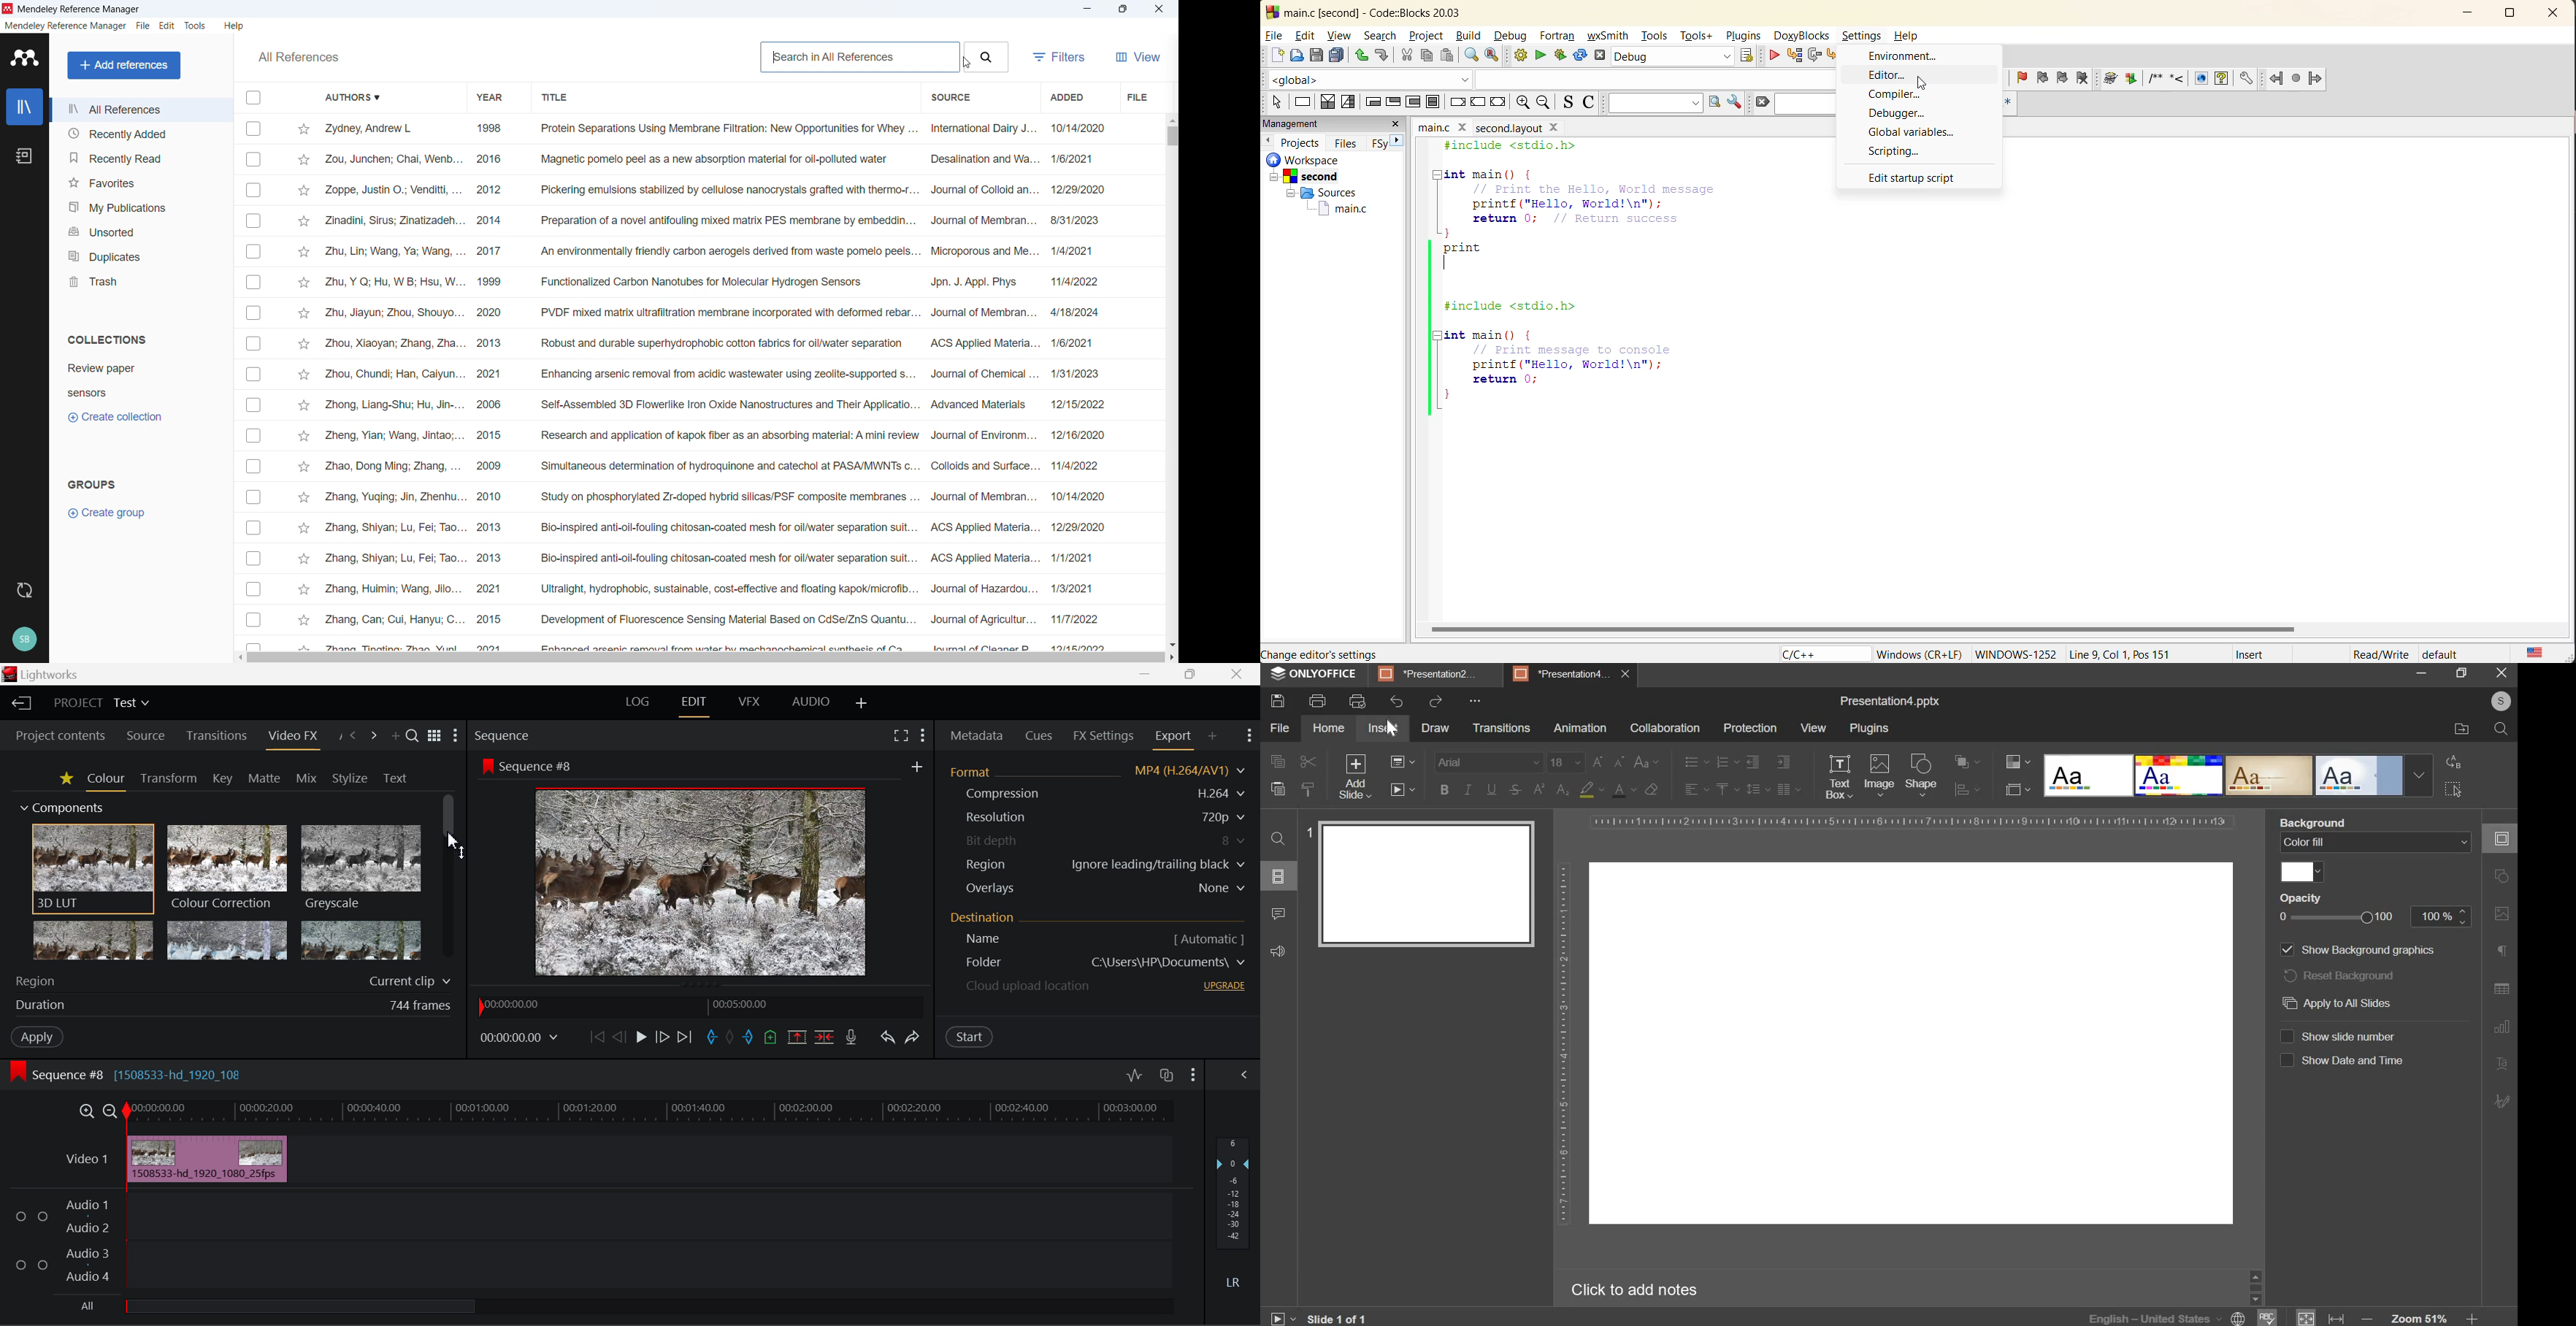 This screenshot has height=1344, width=2576. I want to click on library, so click(25, 106).